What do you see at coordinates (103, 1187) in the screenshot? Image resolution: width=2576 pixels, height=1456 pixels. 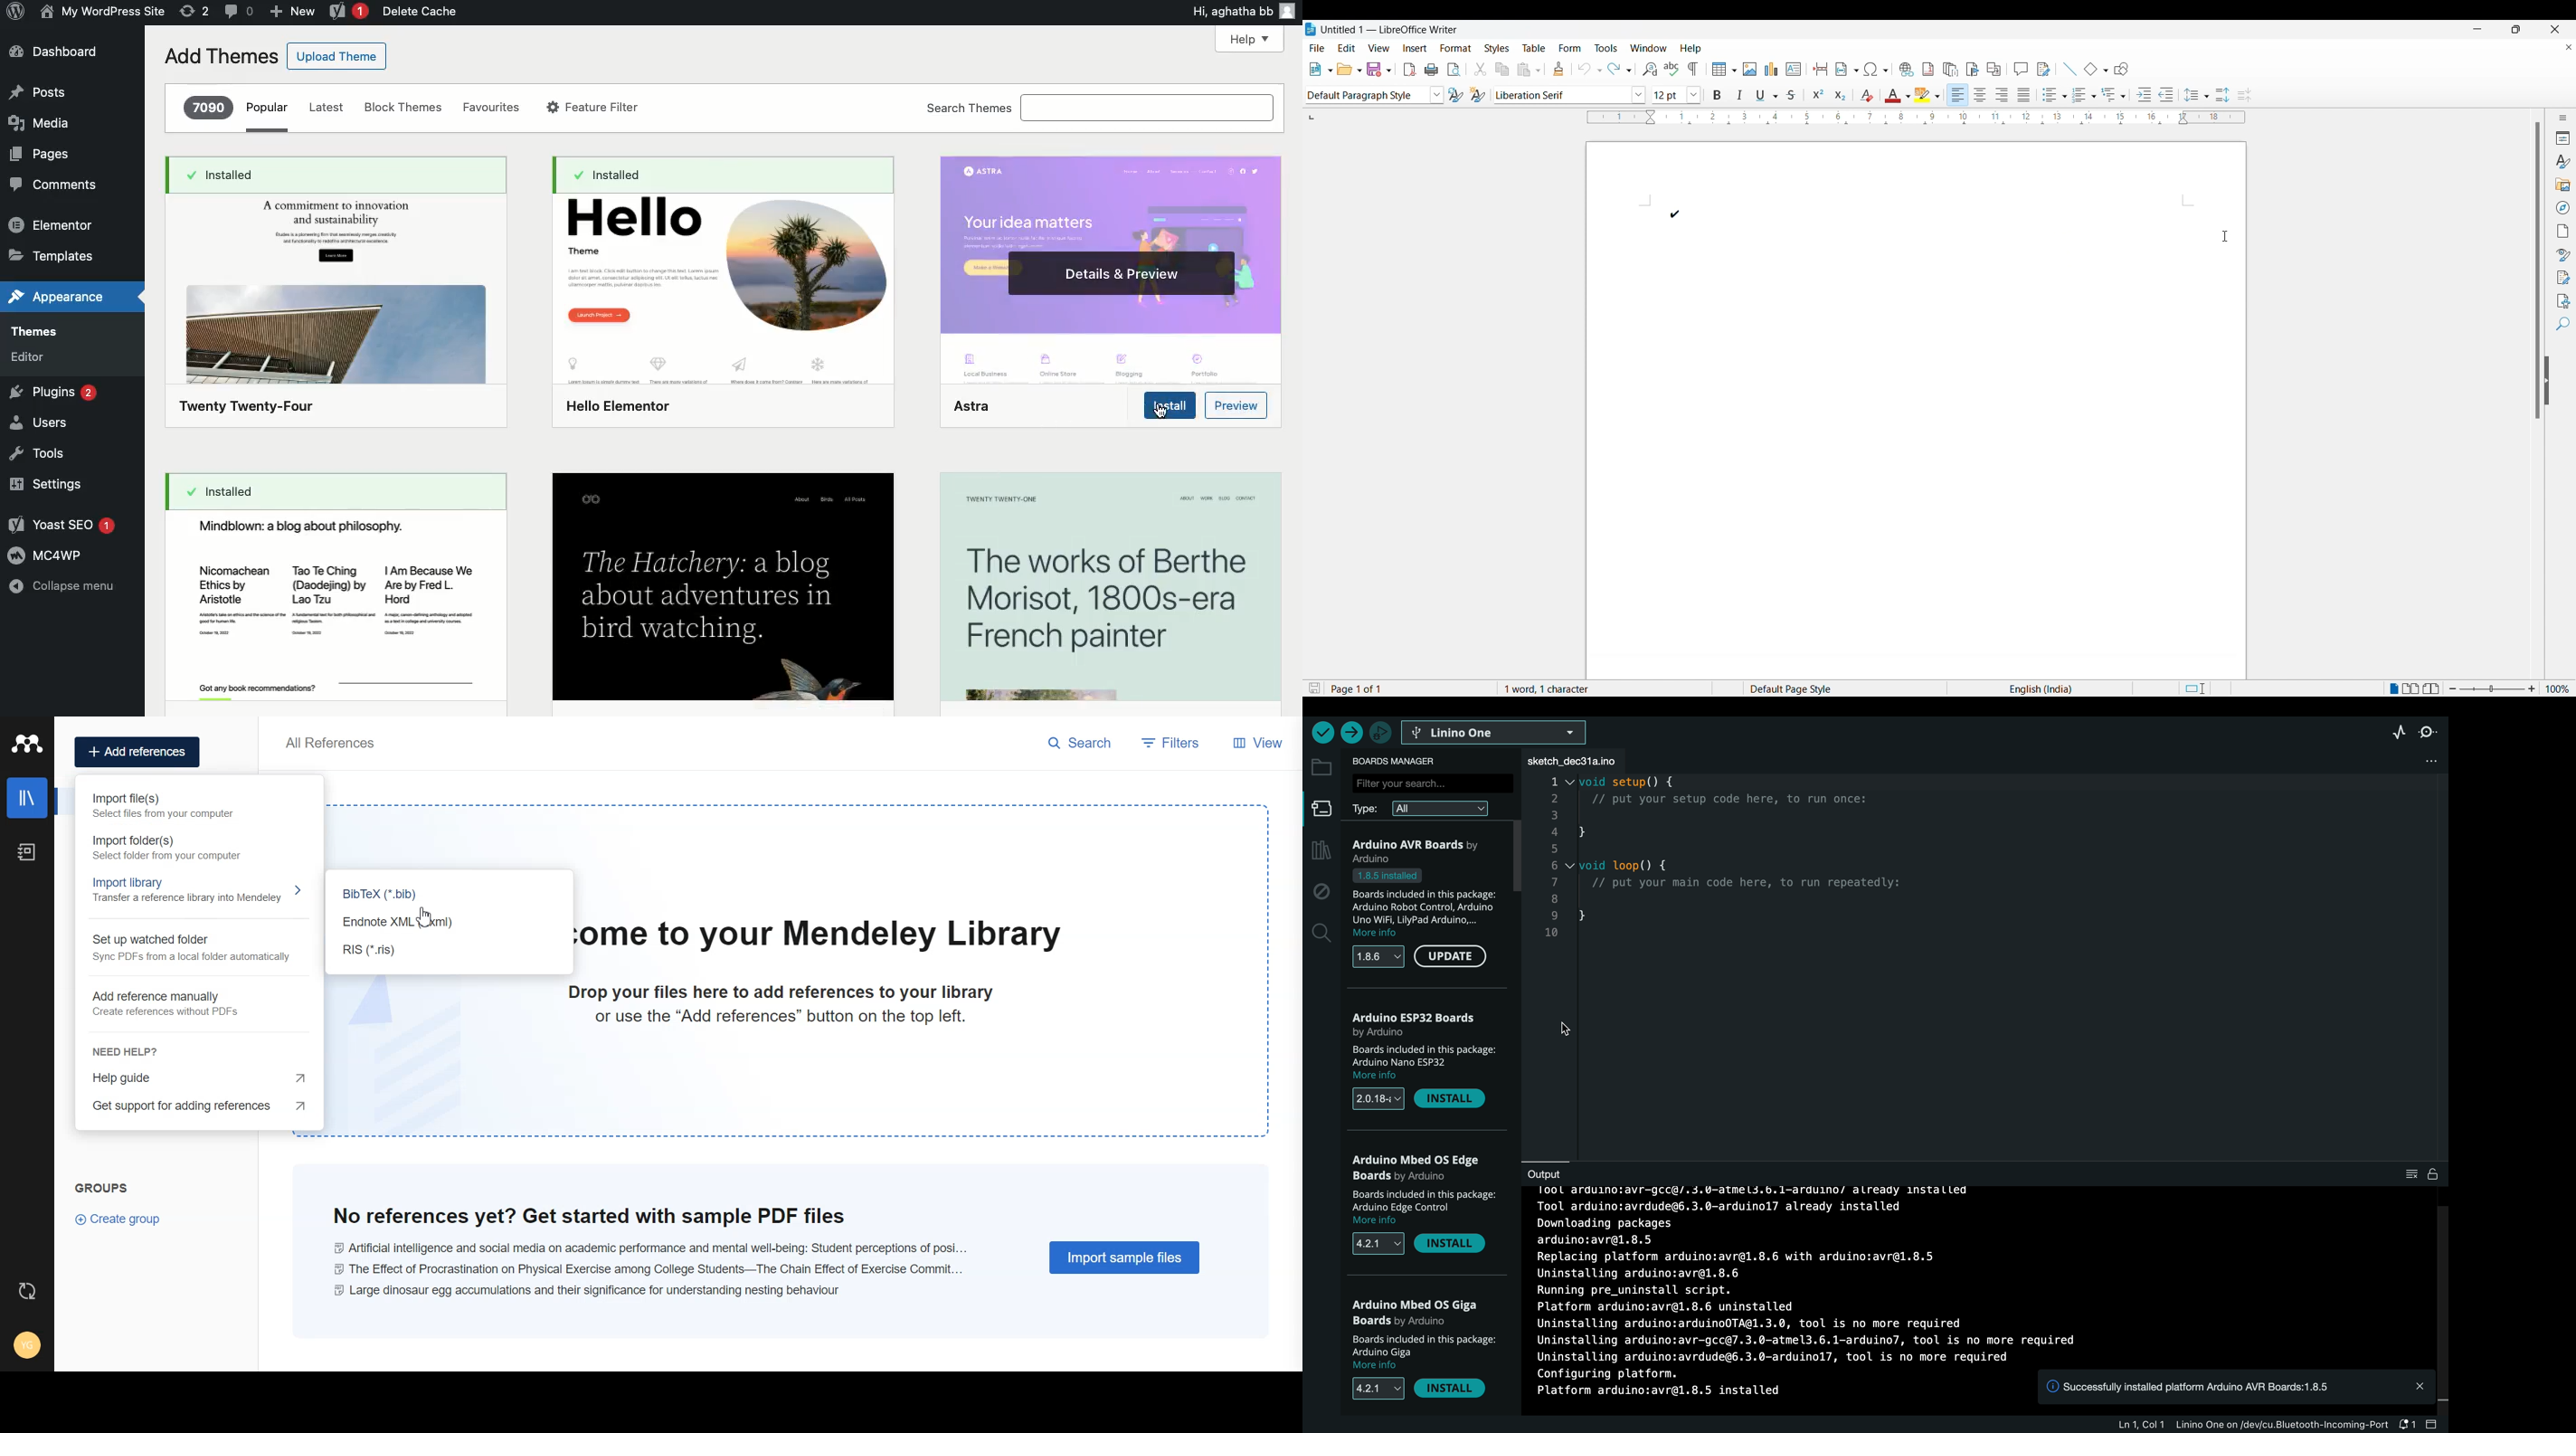 I see `Groups` at bounding box center [103, 1187].